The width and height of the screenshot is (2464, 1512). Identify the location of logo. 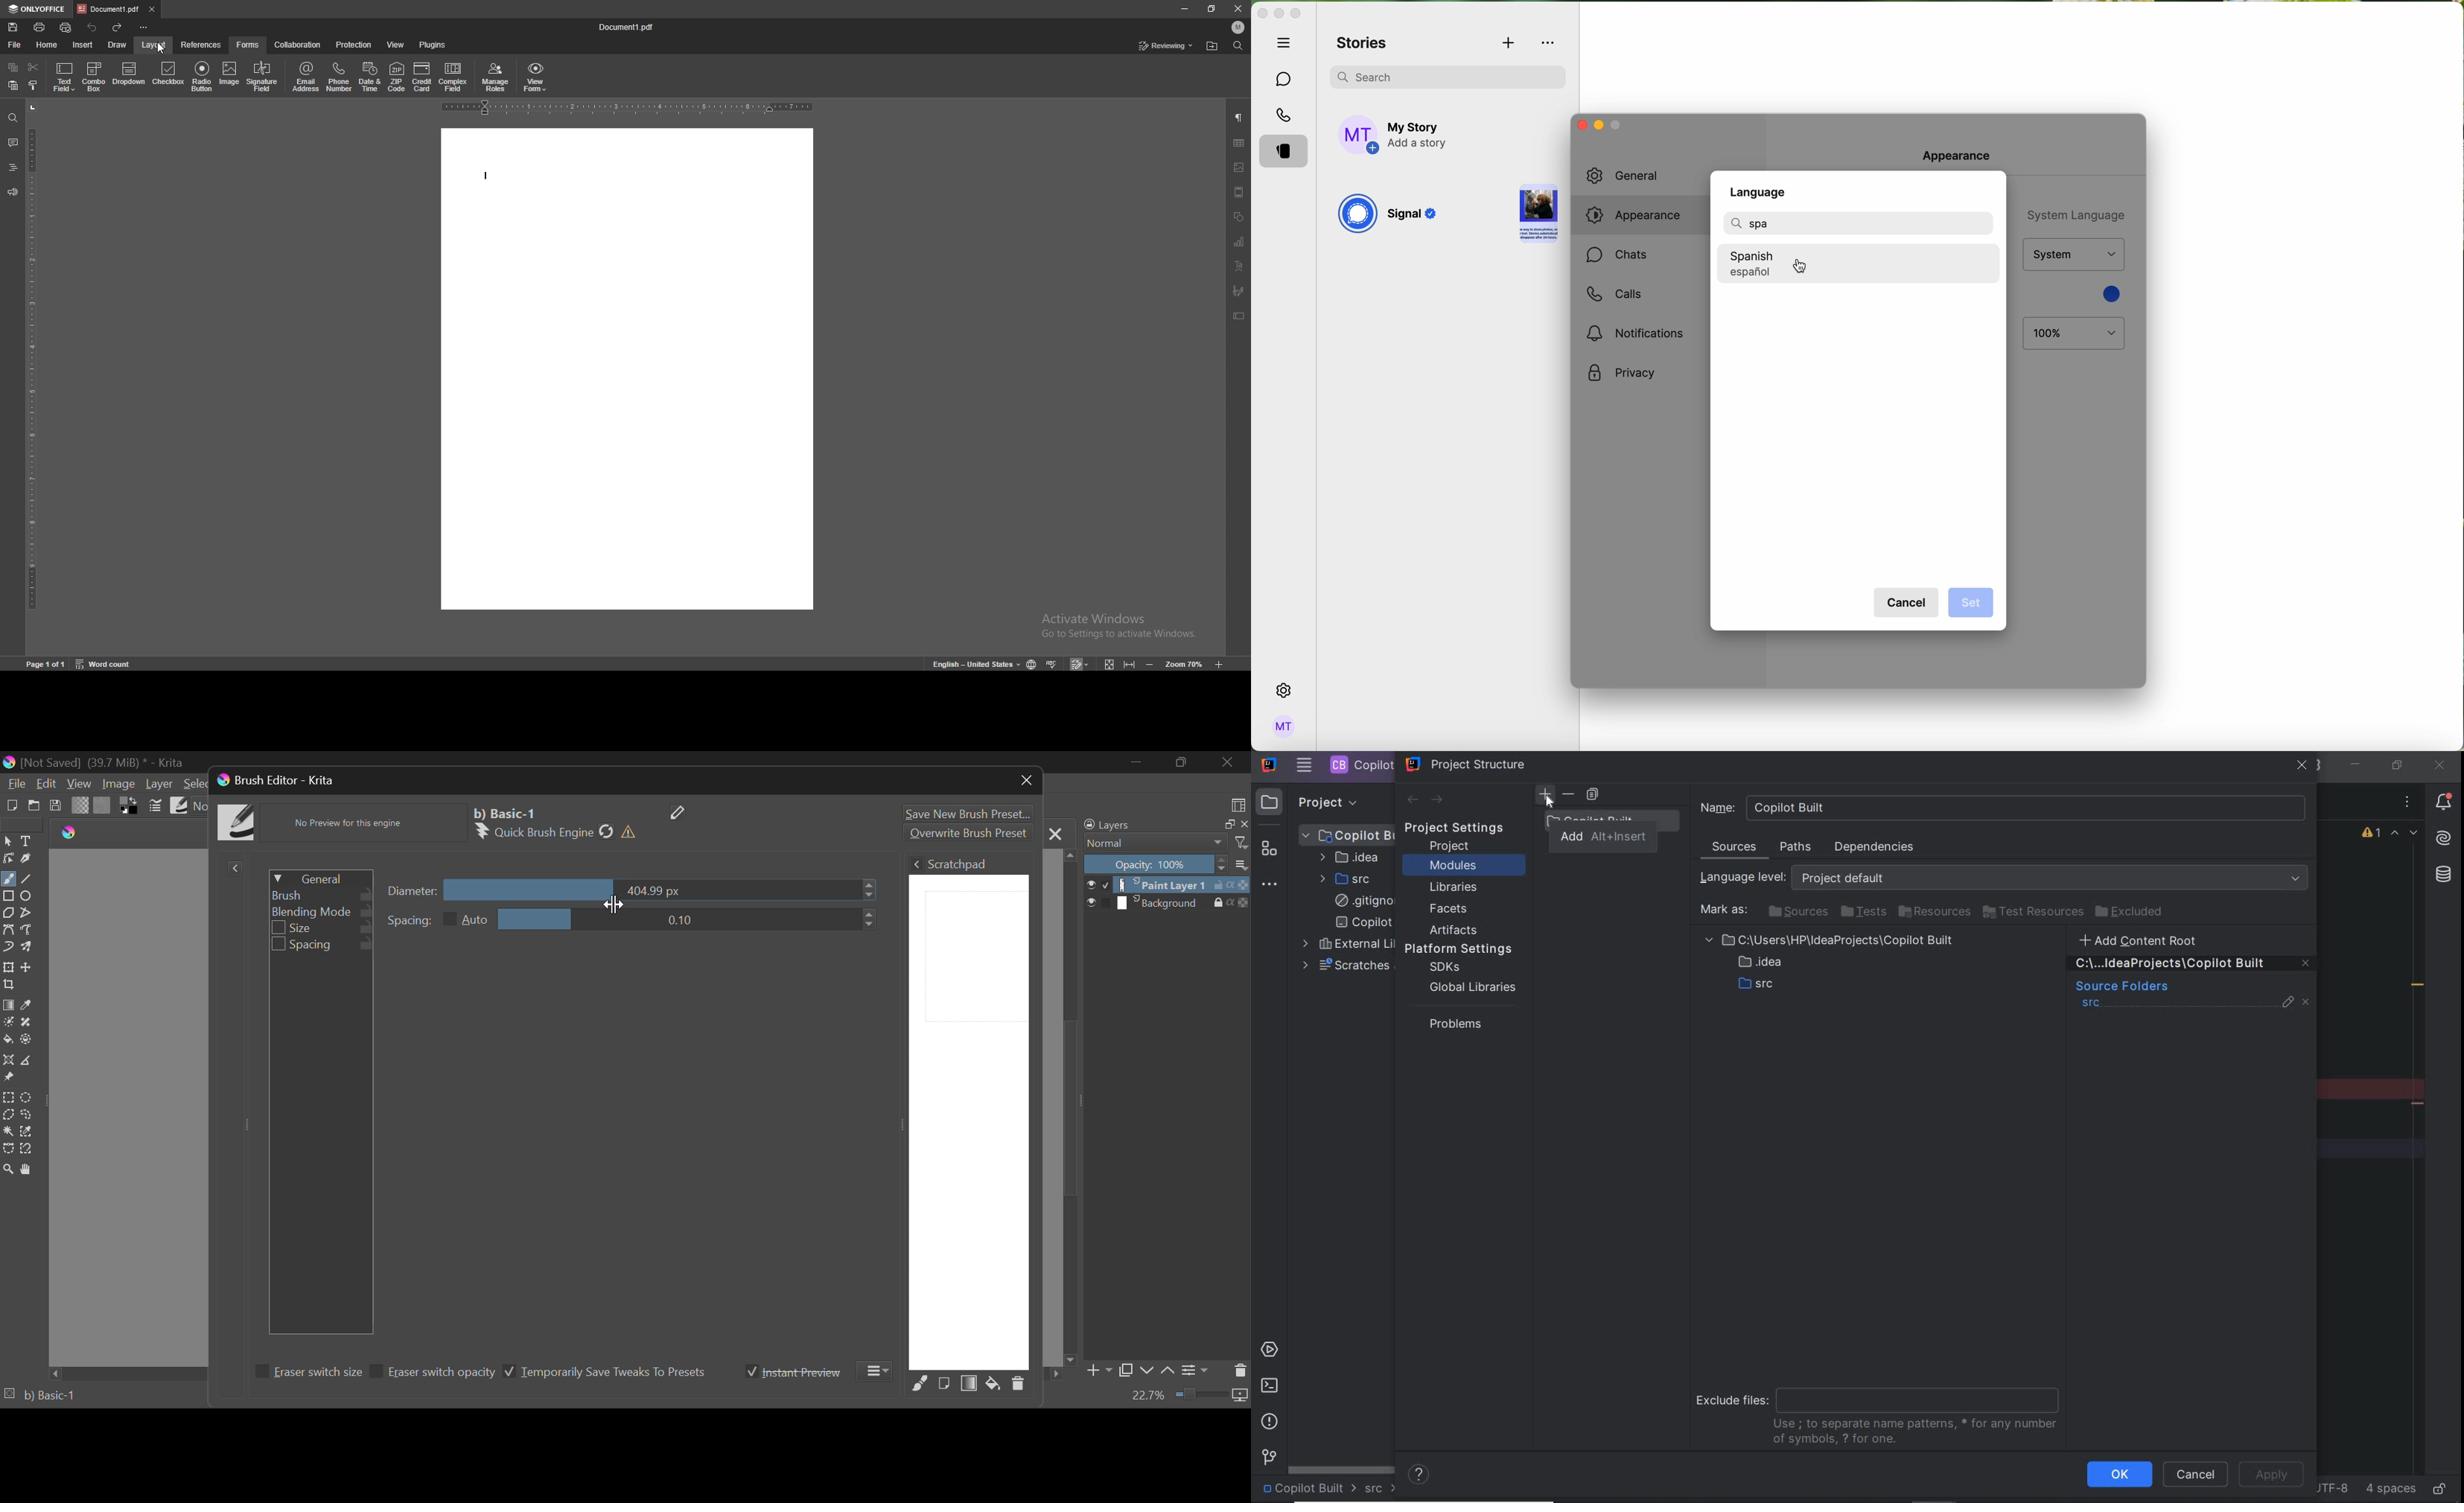
(73, 834).